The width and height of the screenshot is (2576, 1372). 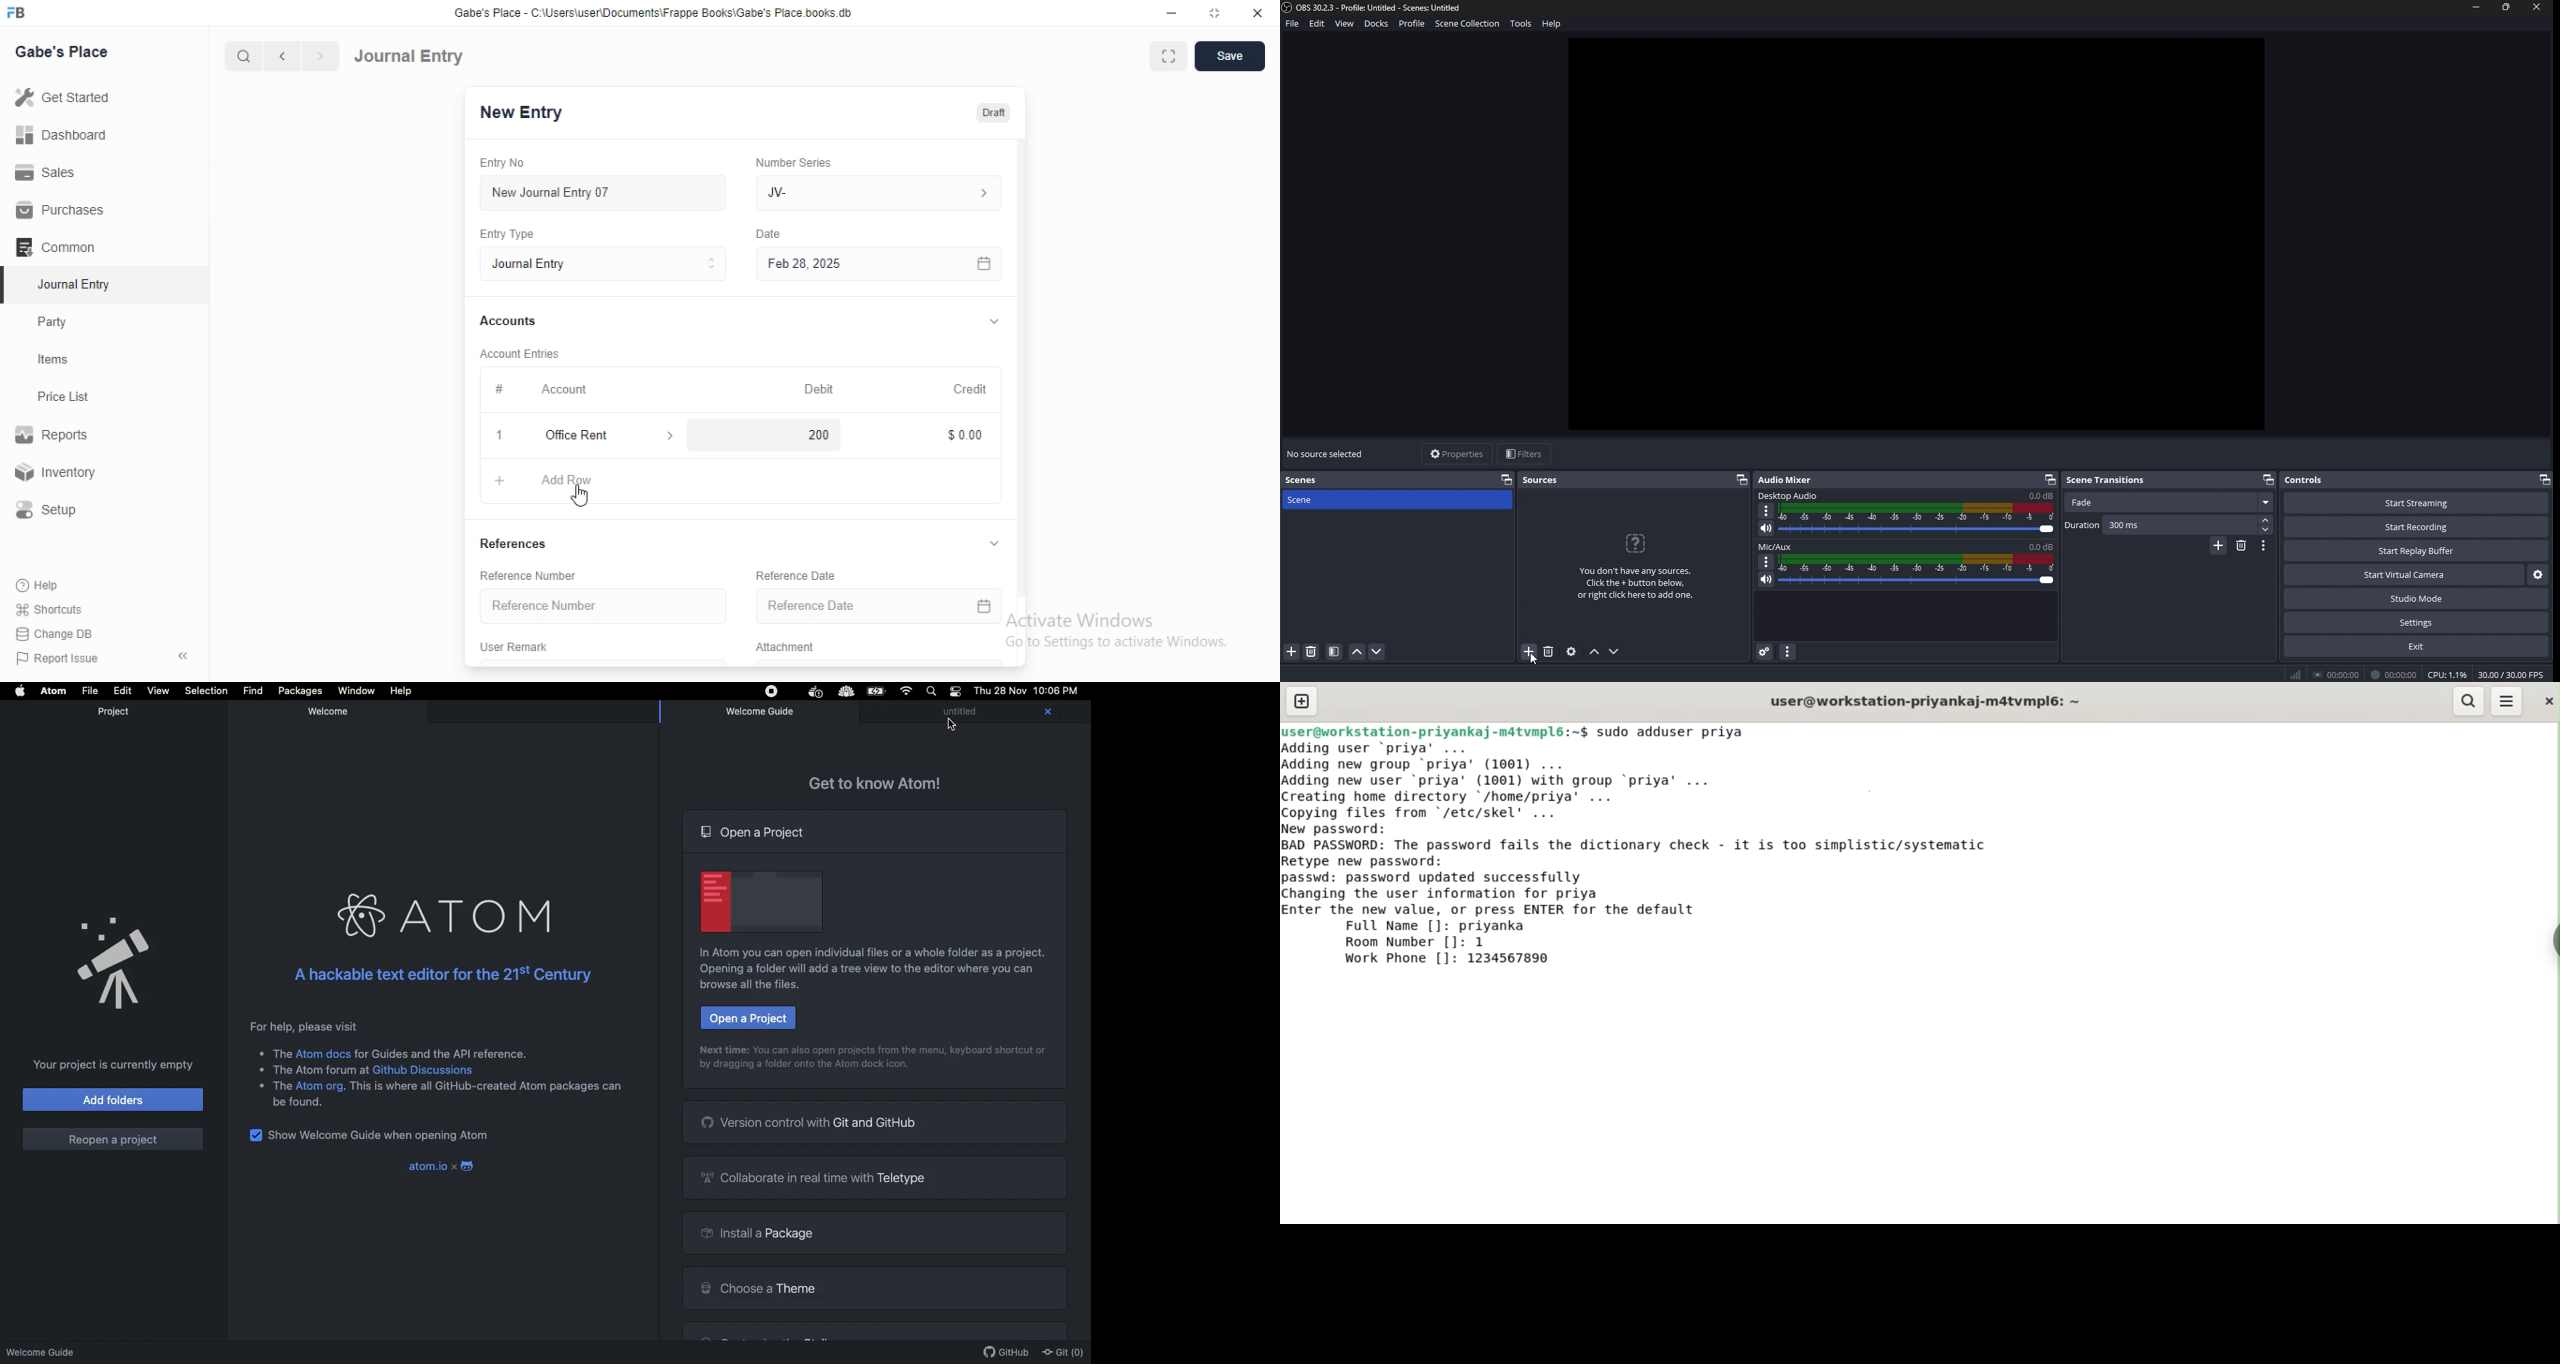 I want to click on studio mode, so click(x=2417, y=599).